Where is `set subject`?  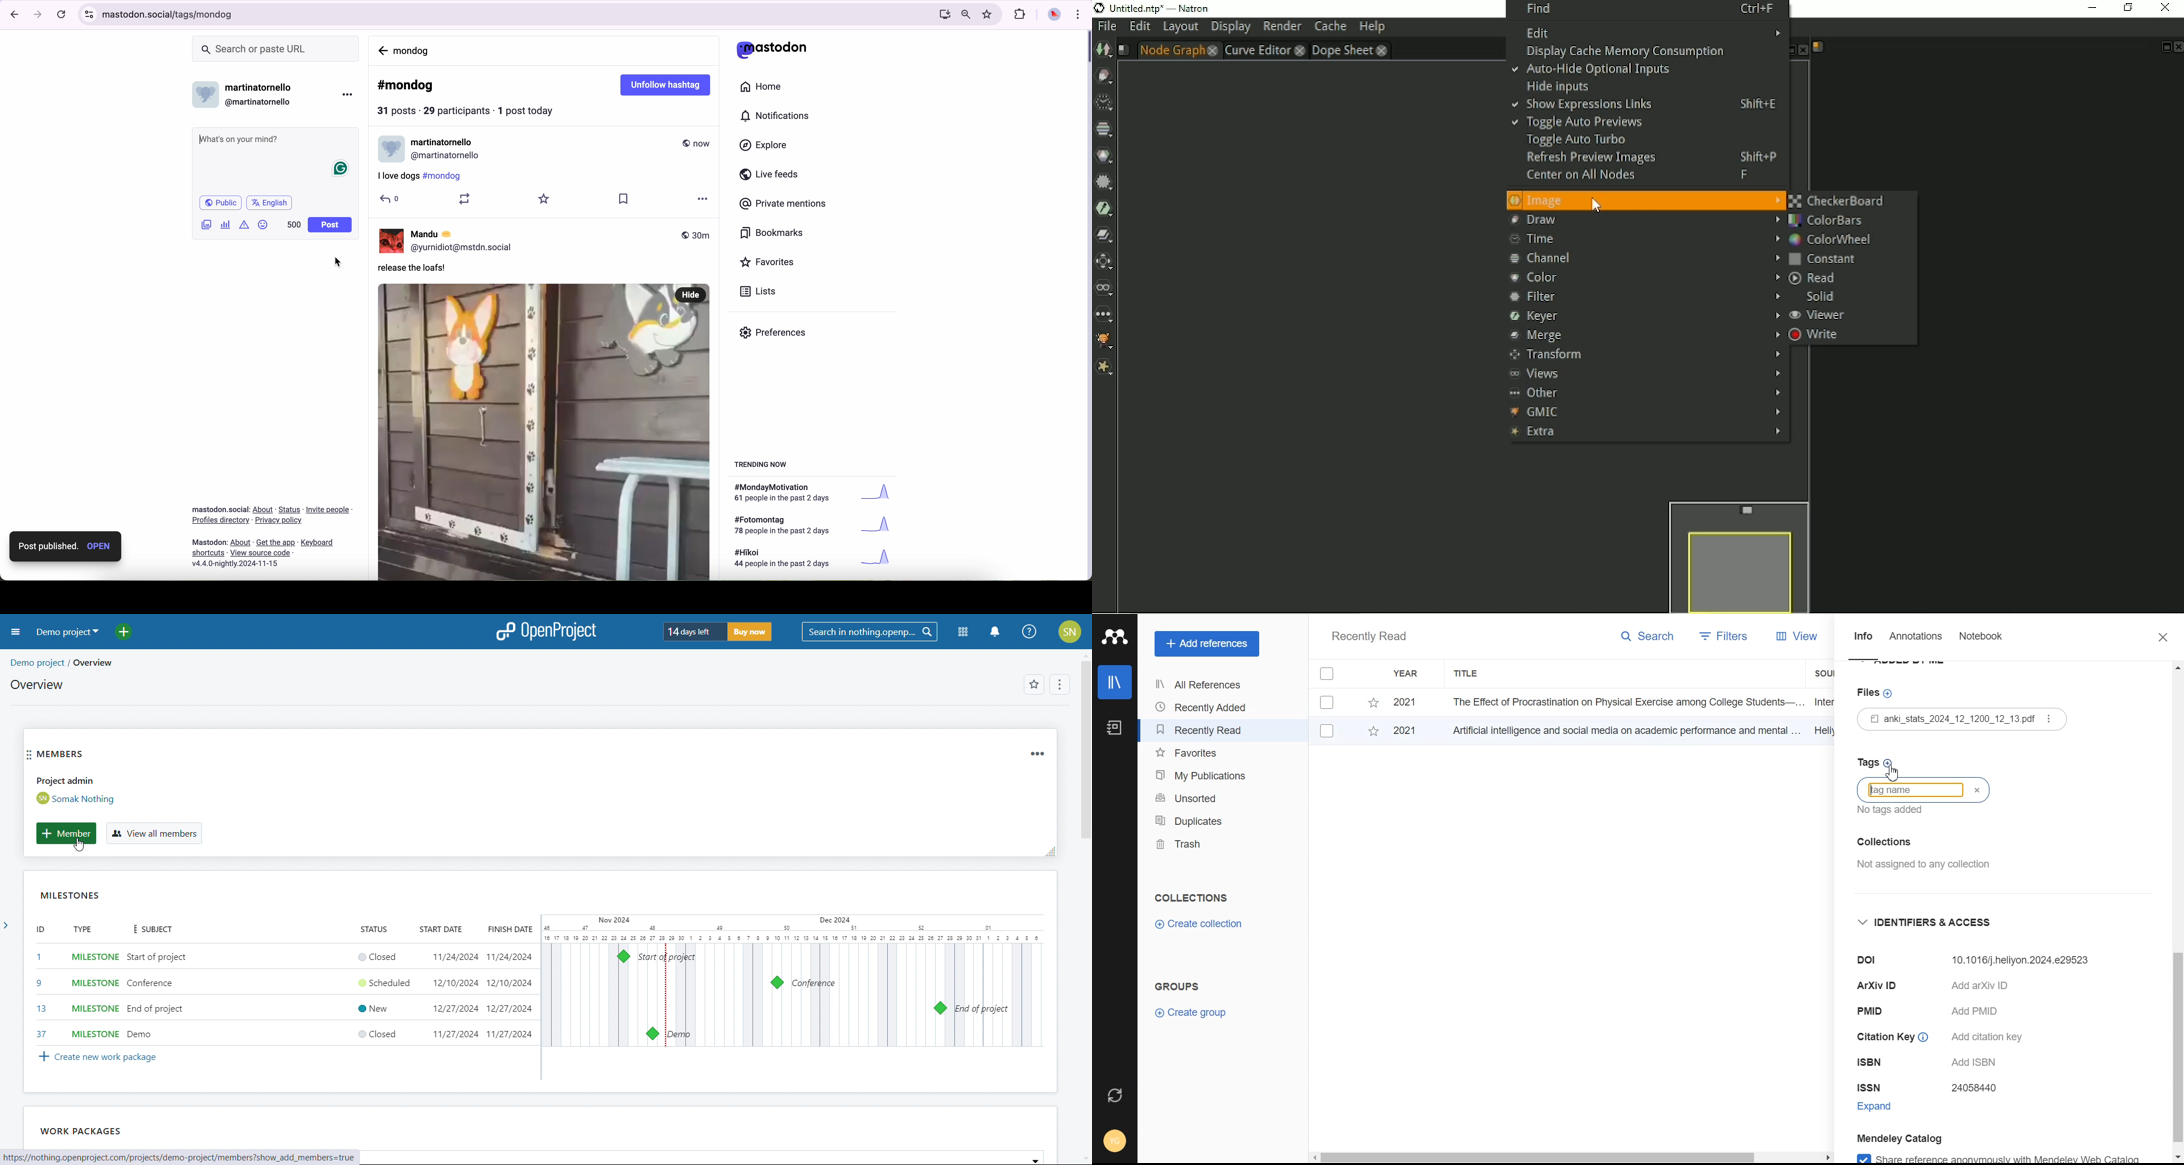 set subject is located at coordinates (158, 958).